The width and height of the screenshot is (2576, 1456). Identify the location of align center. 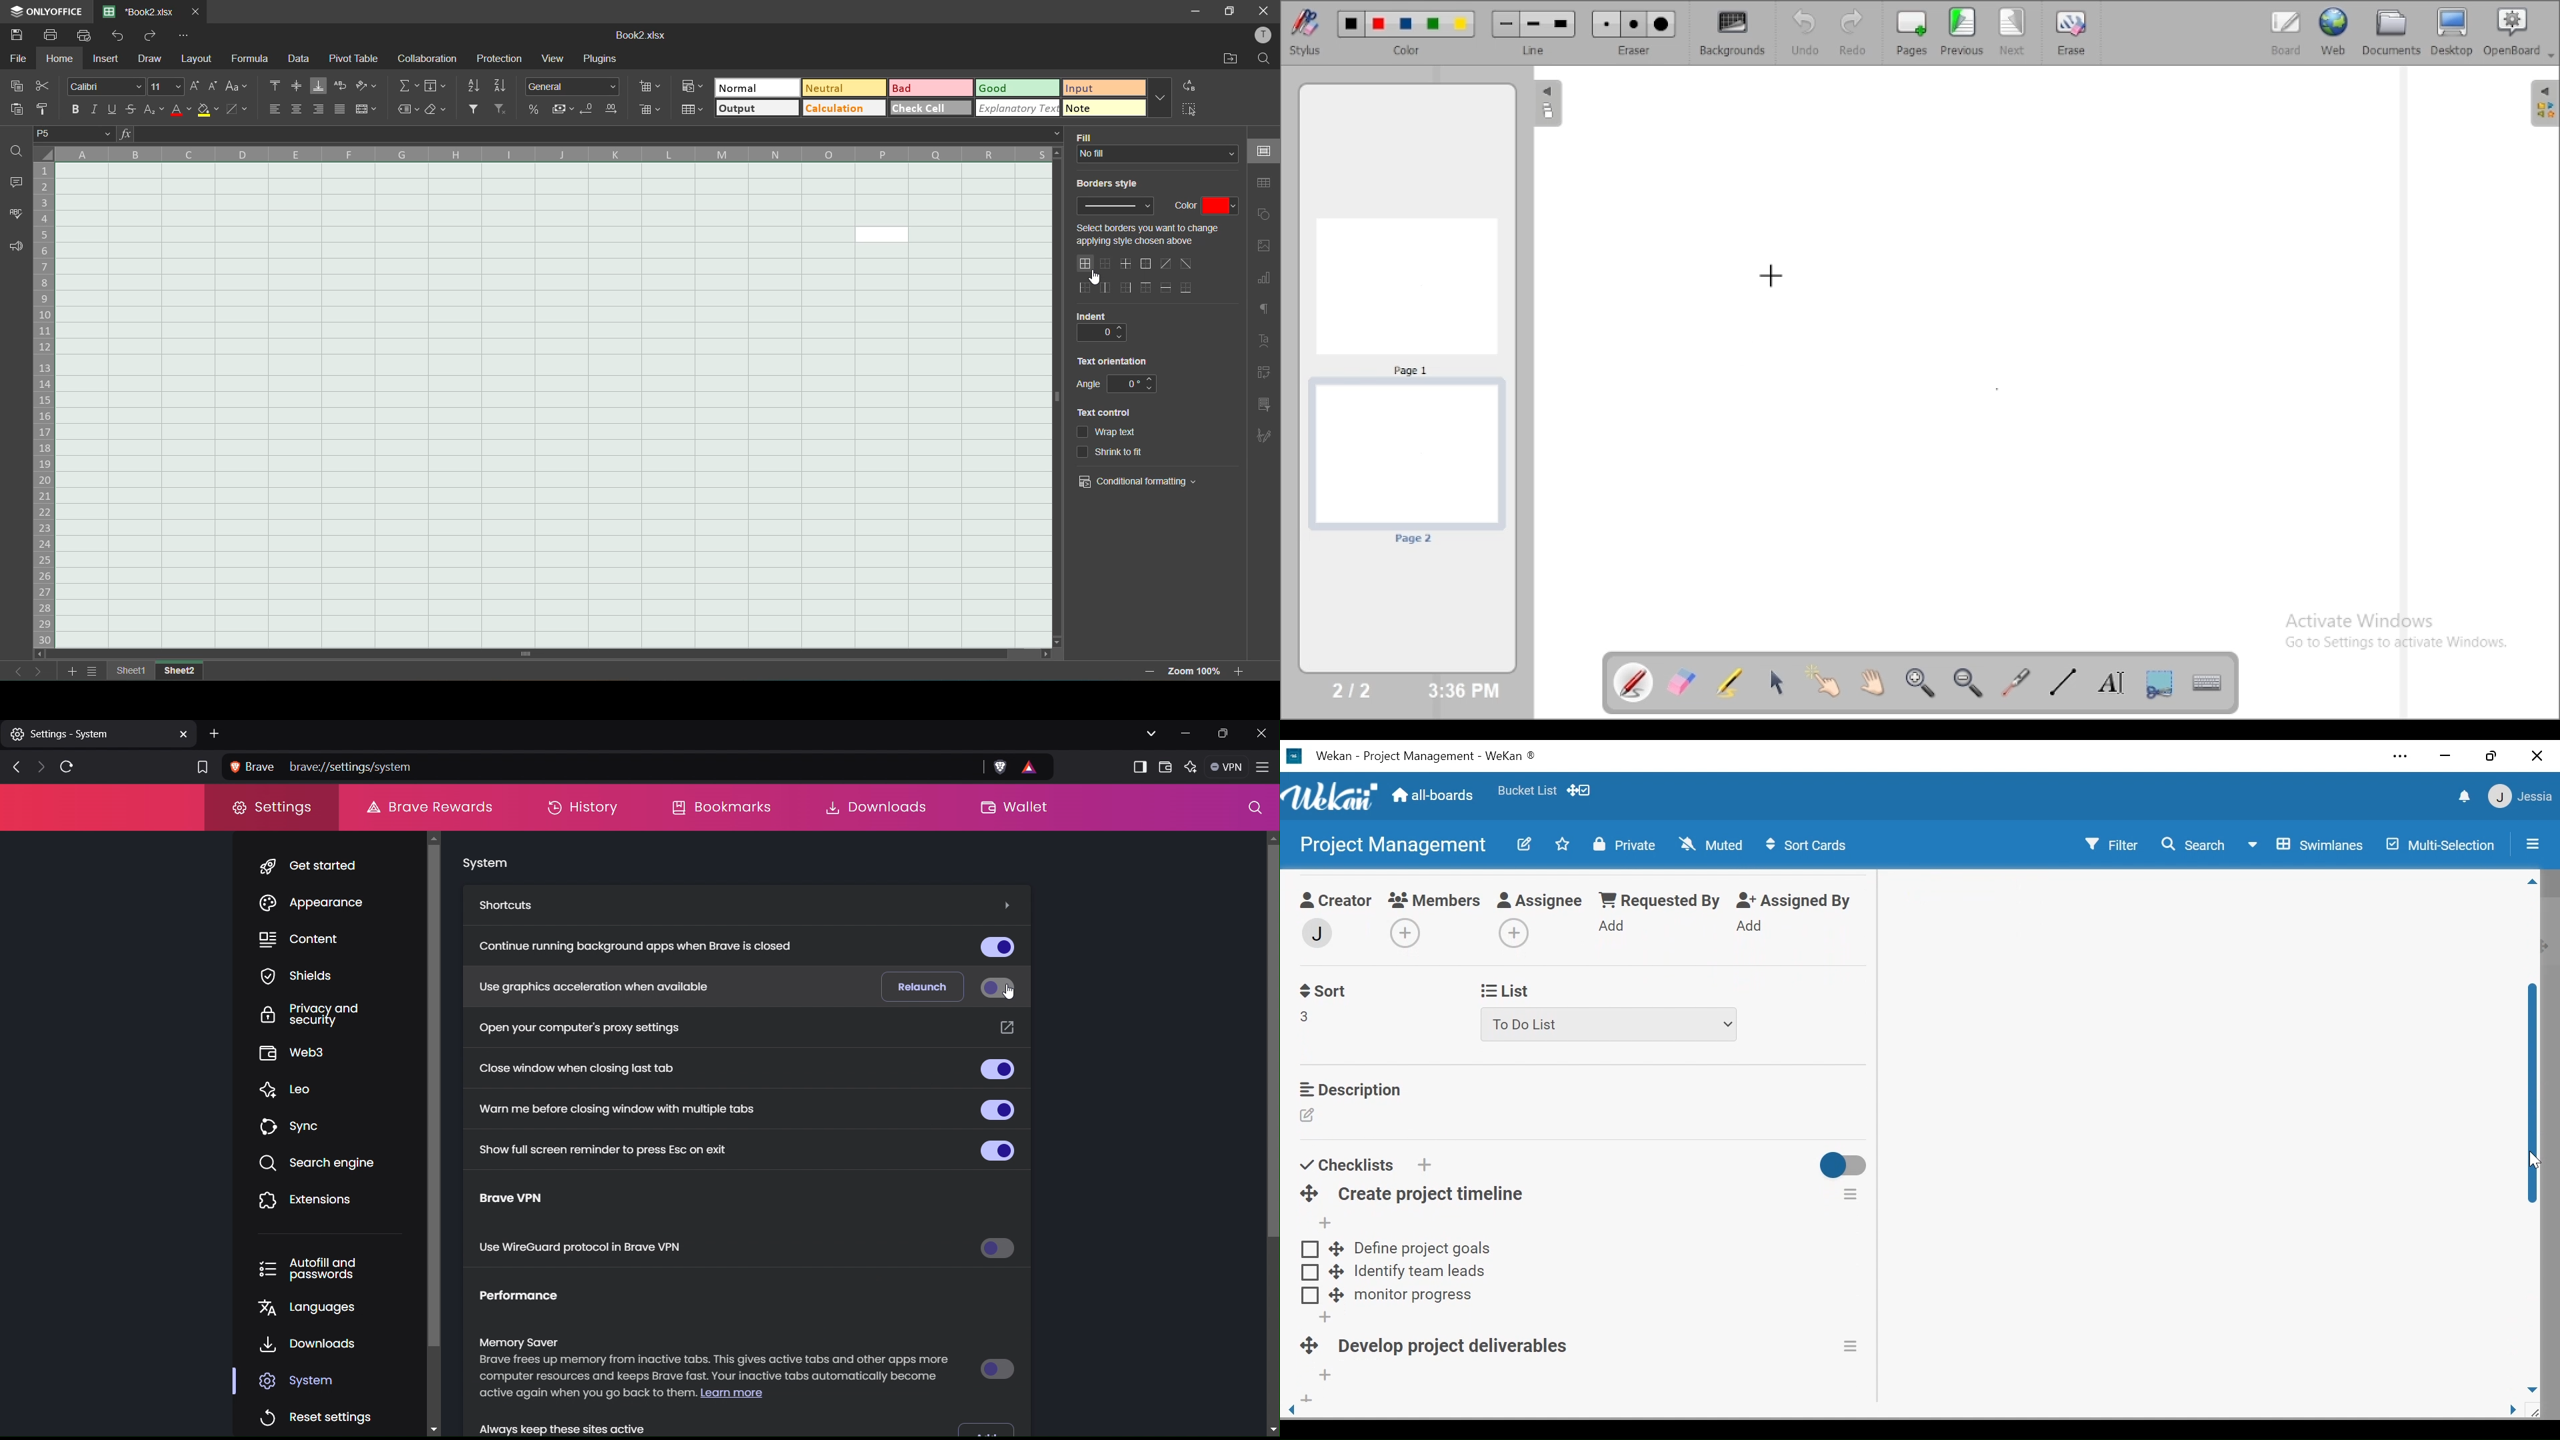
(299, 110).